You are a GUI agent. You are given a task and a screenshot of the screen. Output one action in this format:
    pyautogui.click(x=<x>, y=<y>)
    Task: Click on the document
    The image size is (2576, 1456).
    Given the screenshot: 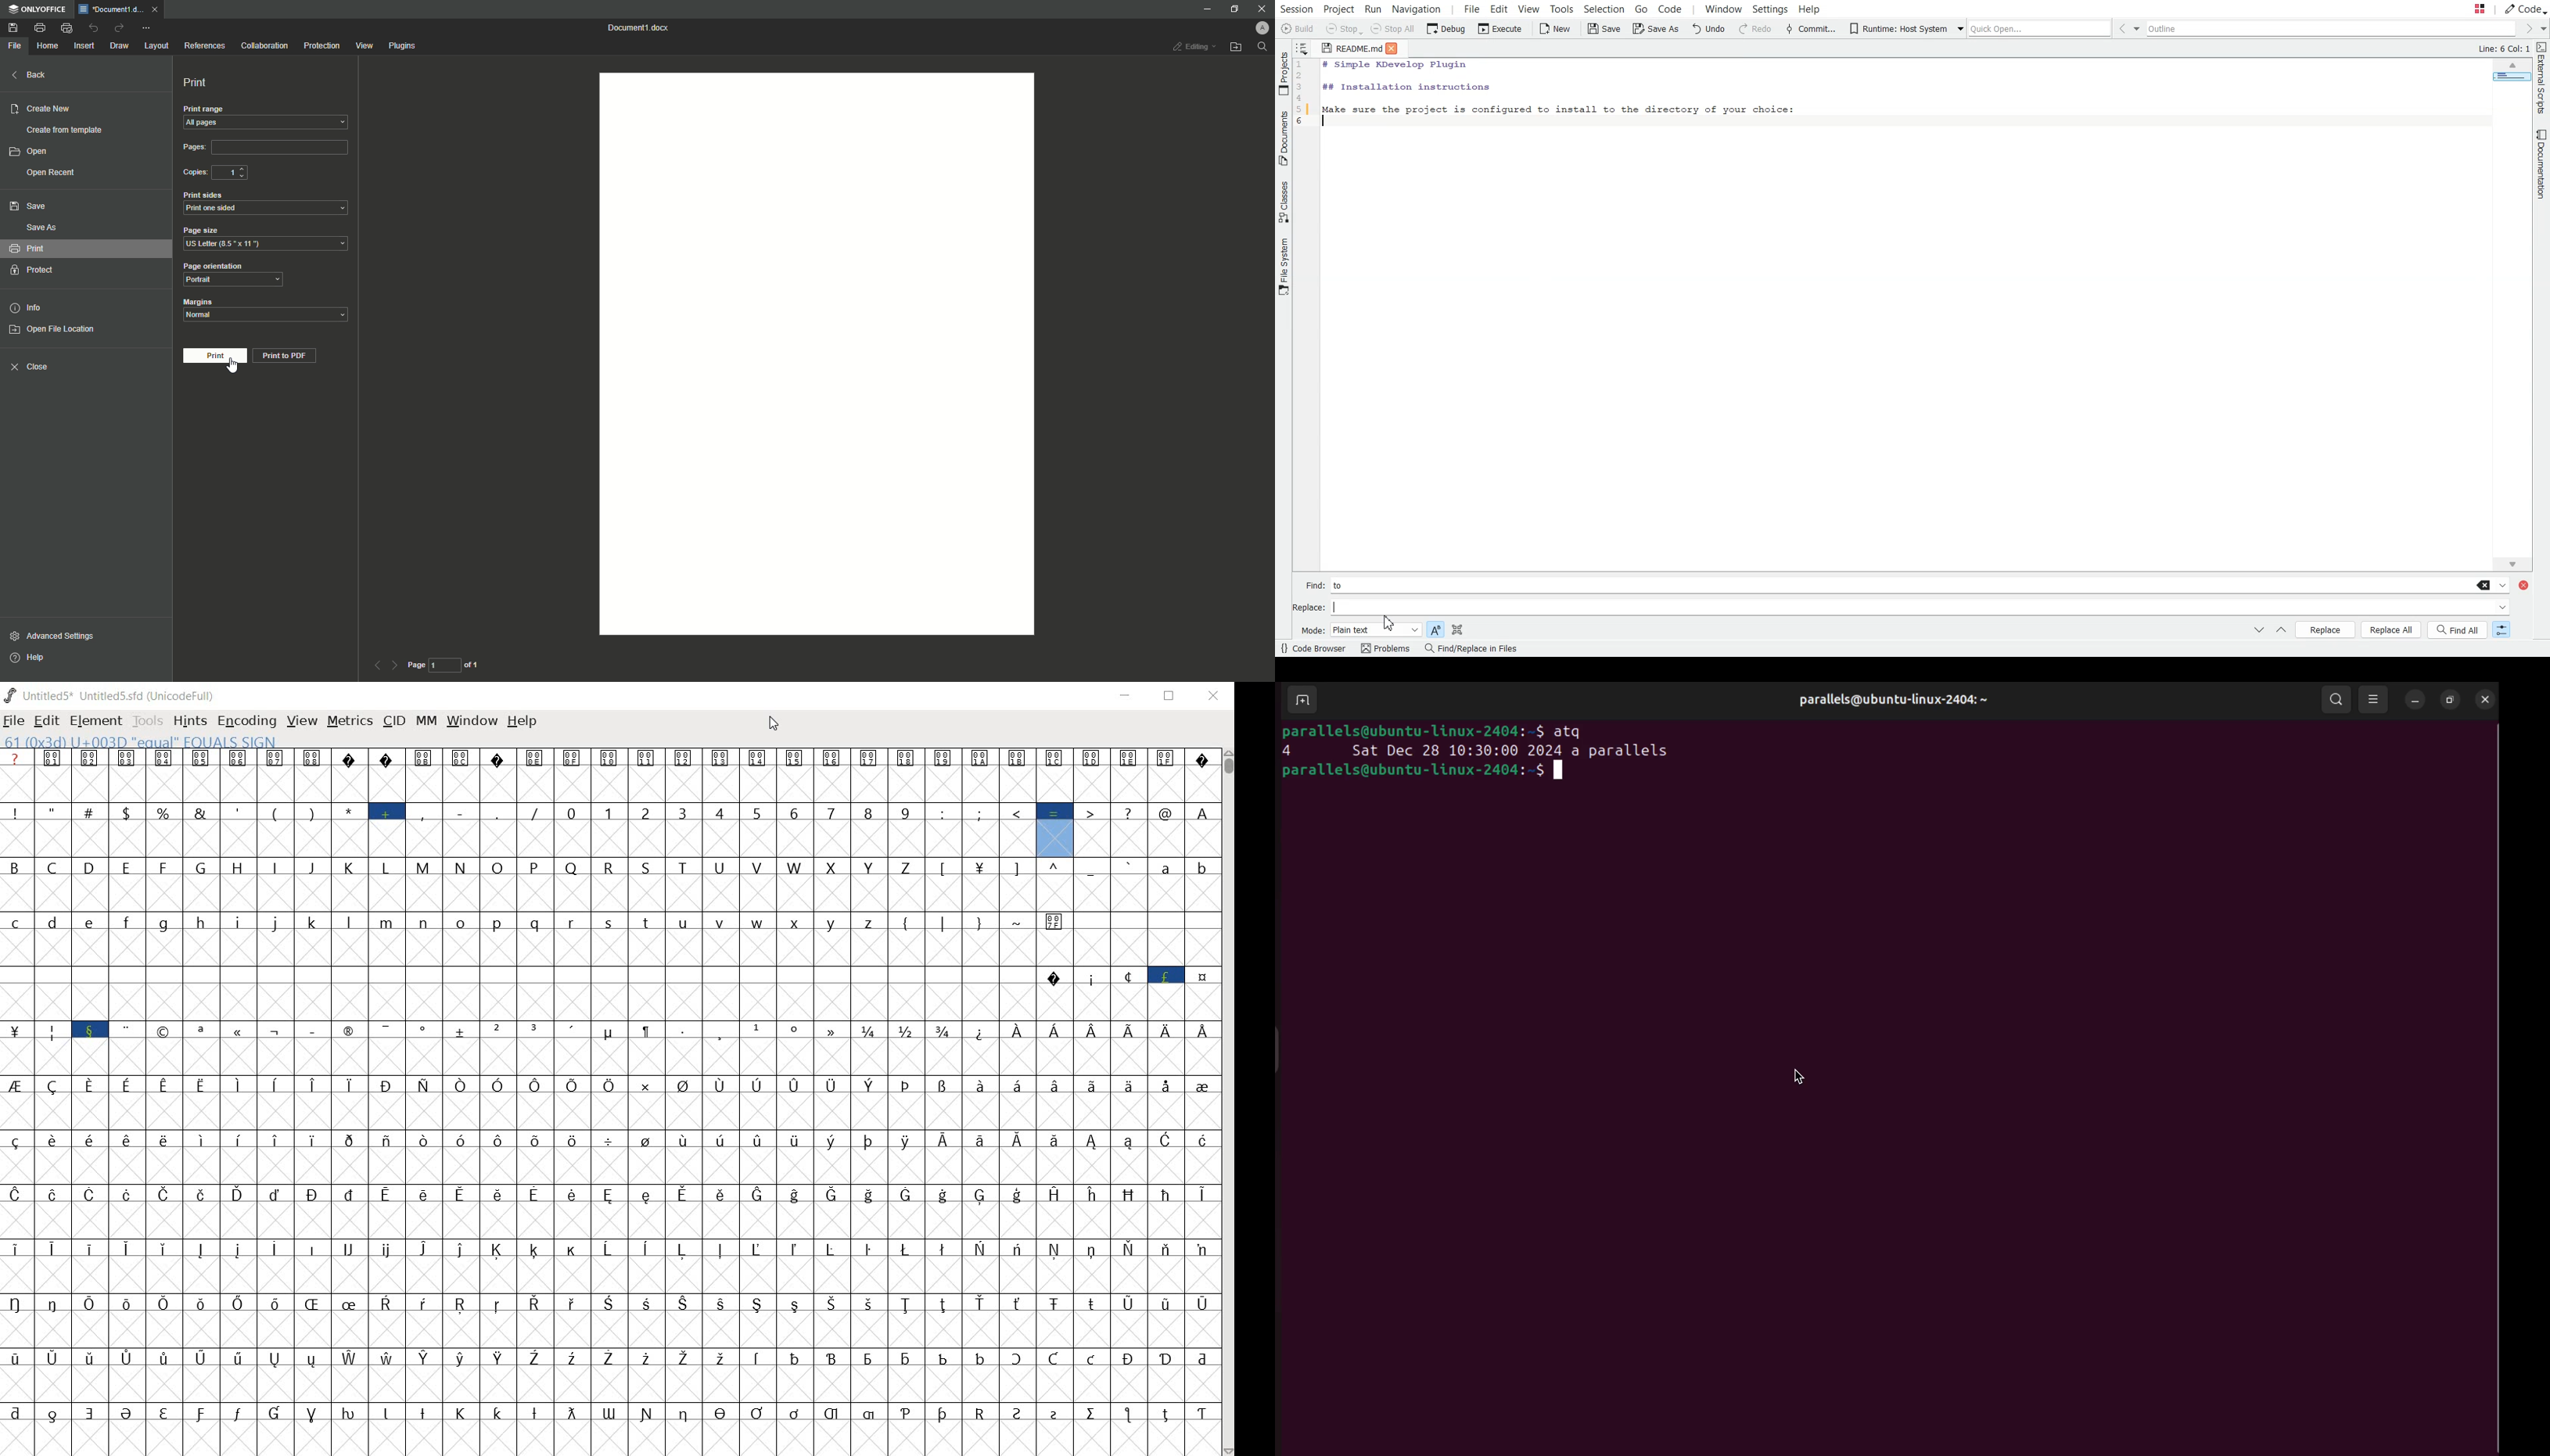 What is the action you would take?
    pyautogui.click(x=811, y=355)
    